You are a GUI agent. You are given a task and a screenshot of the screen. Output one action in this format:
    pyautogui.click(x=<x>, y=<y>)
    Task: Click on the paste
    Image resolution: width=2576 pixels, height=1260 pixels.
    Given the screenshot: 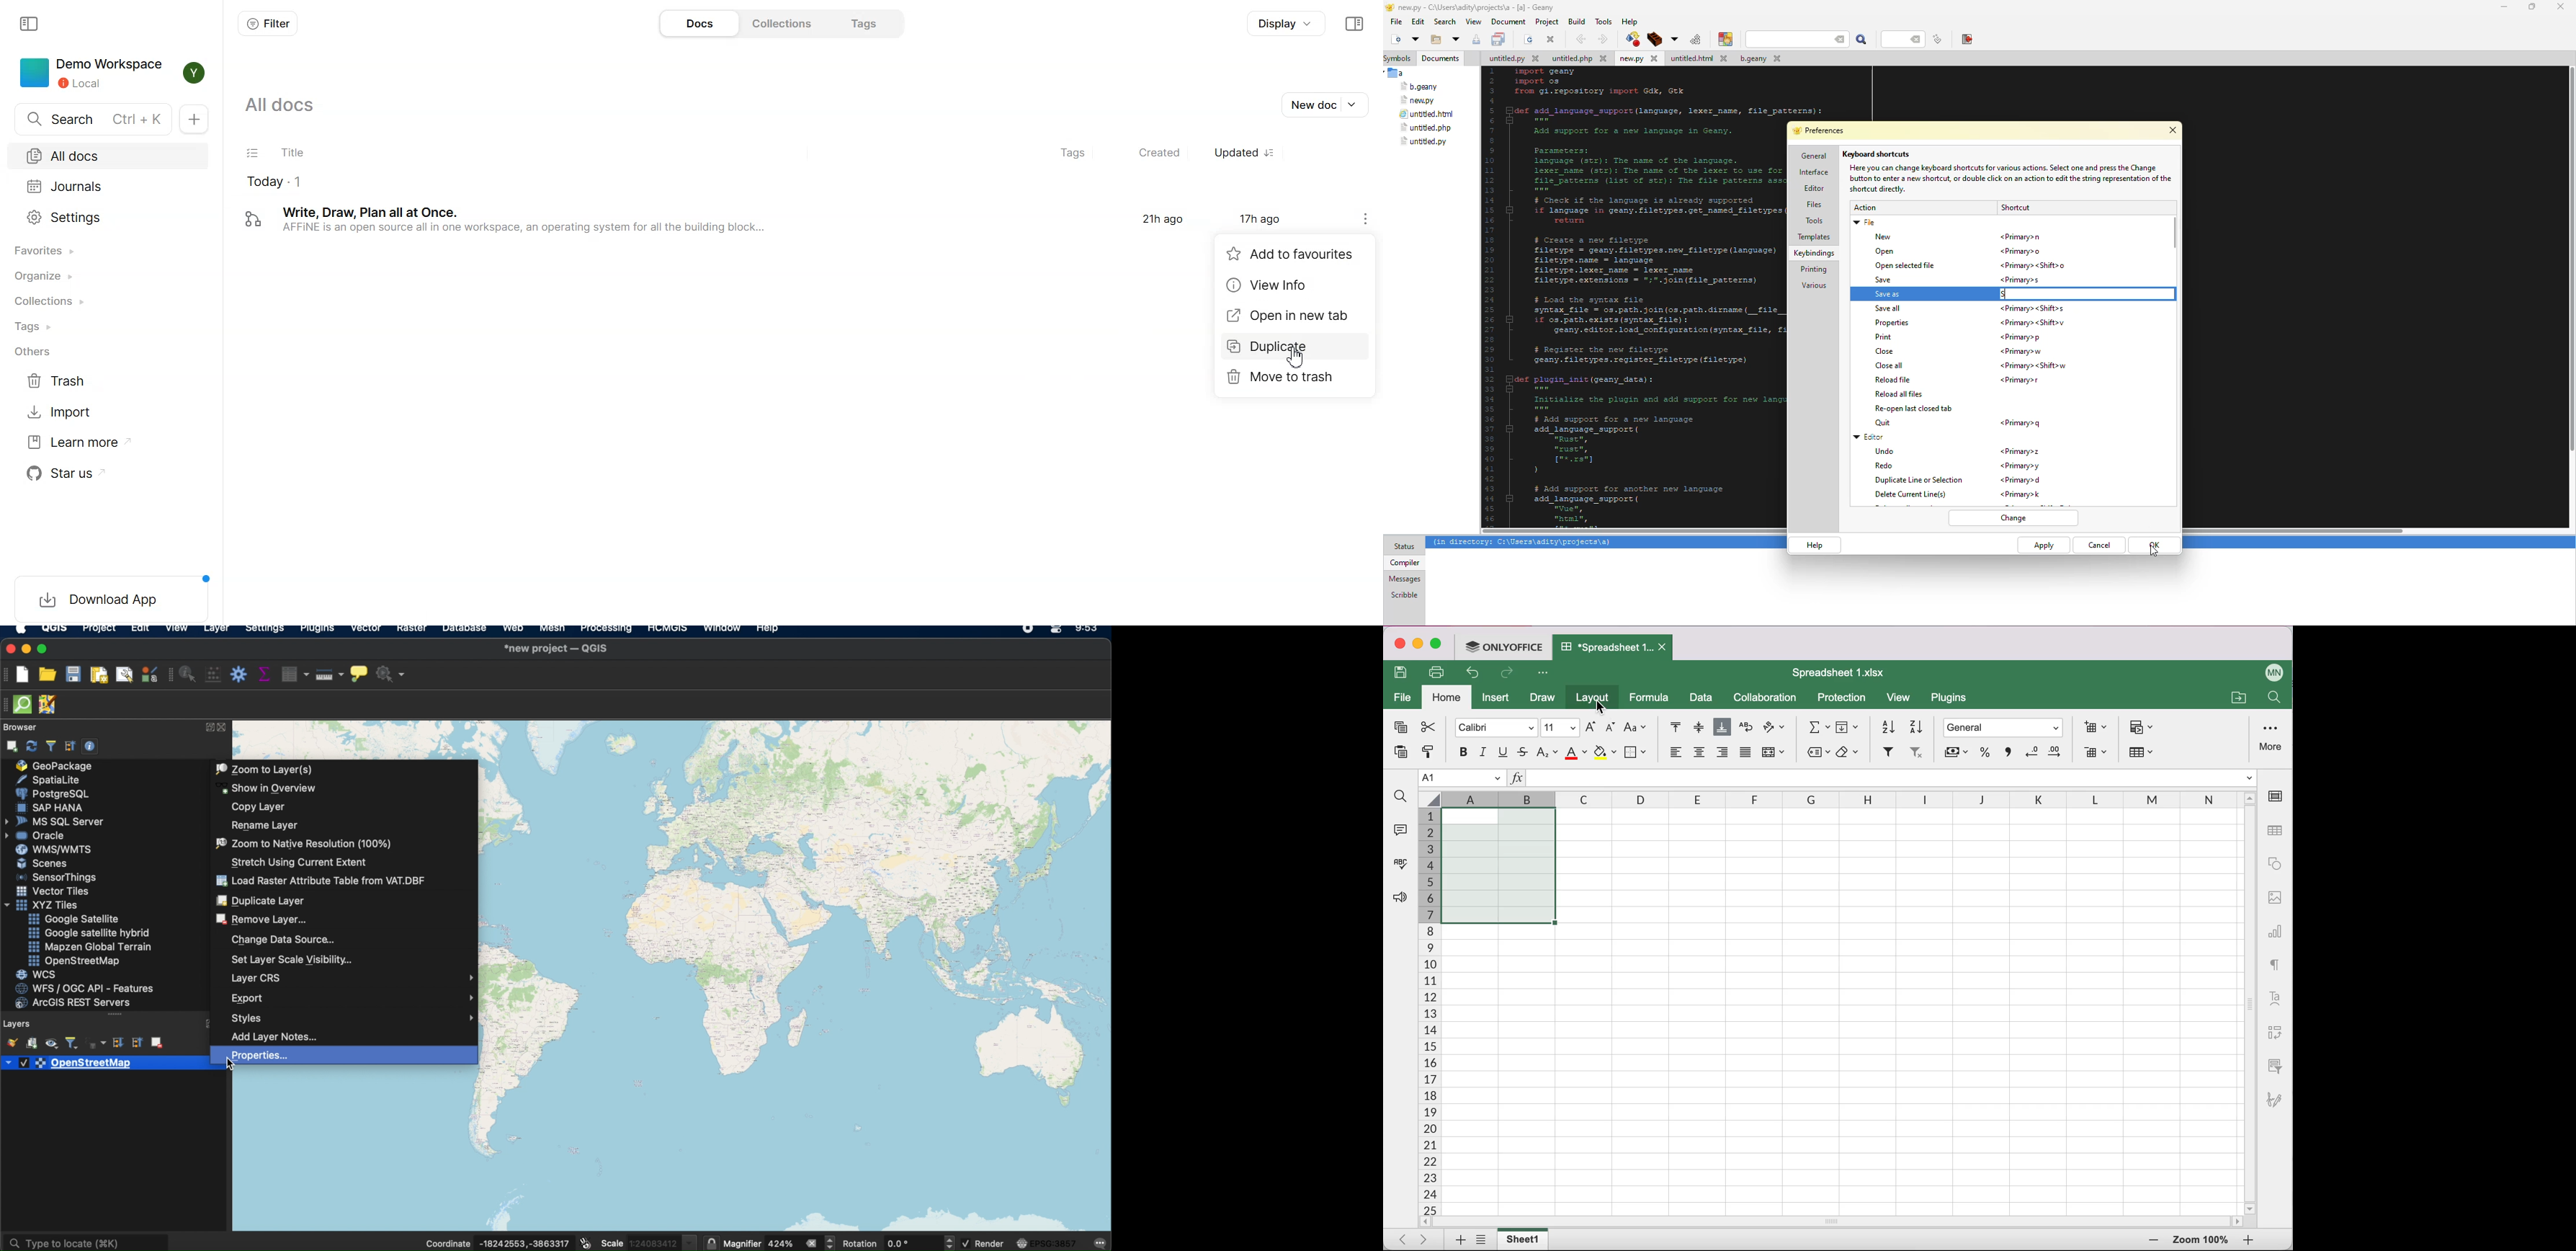 What is the action you would take?
    pyautogui.click(x=1397, y=755)
    